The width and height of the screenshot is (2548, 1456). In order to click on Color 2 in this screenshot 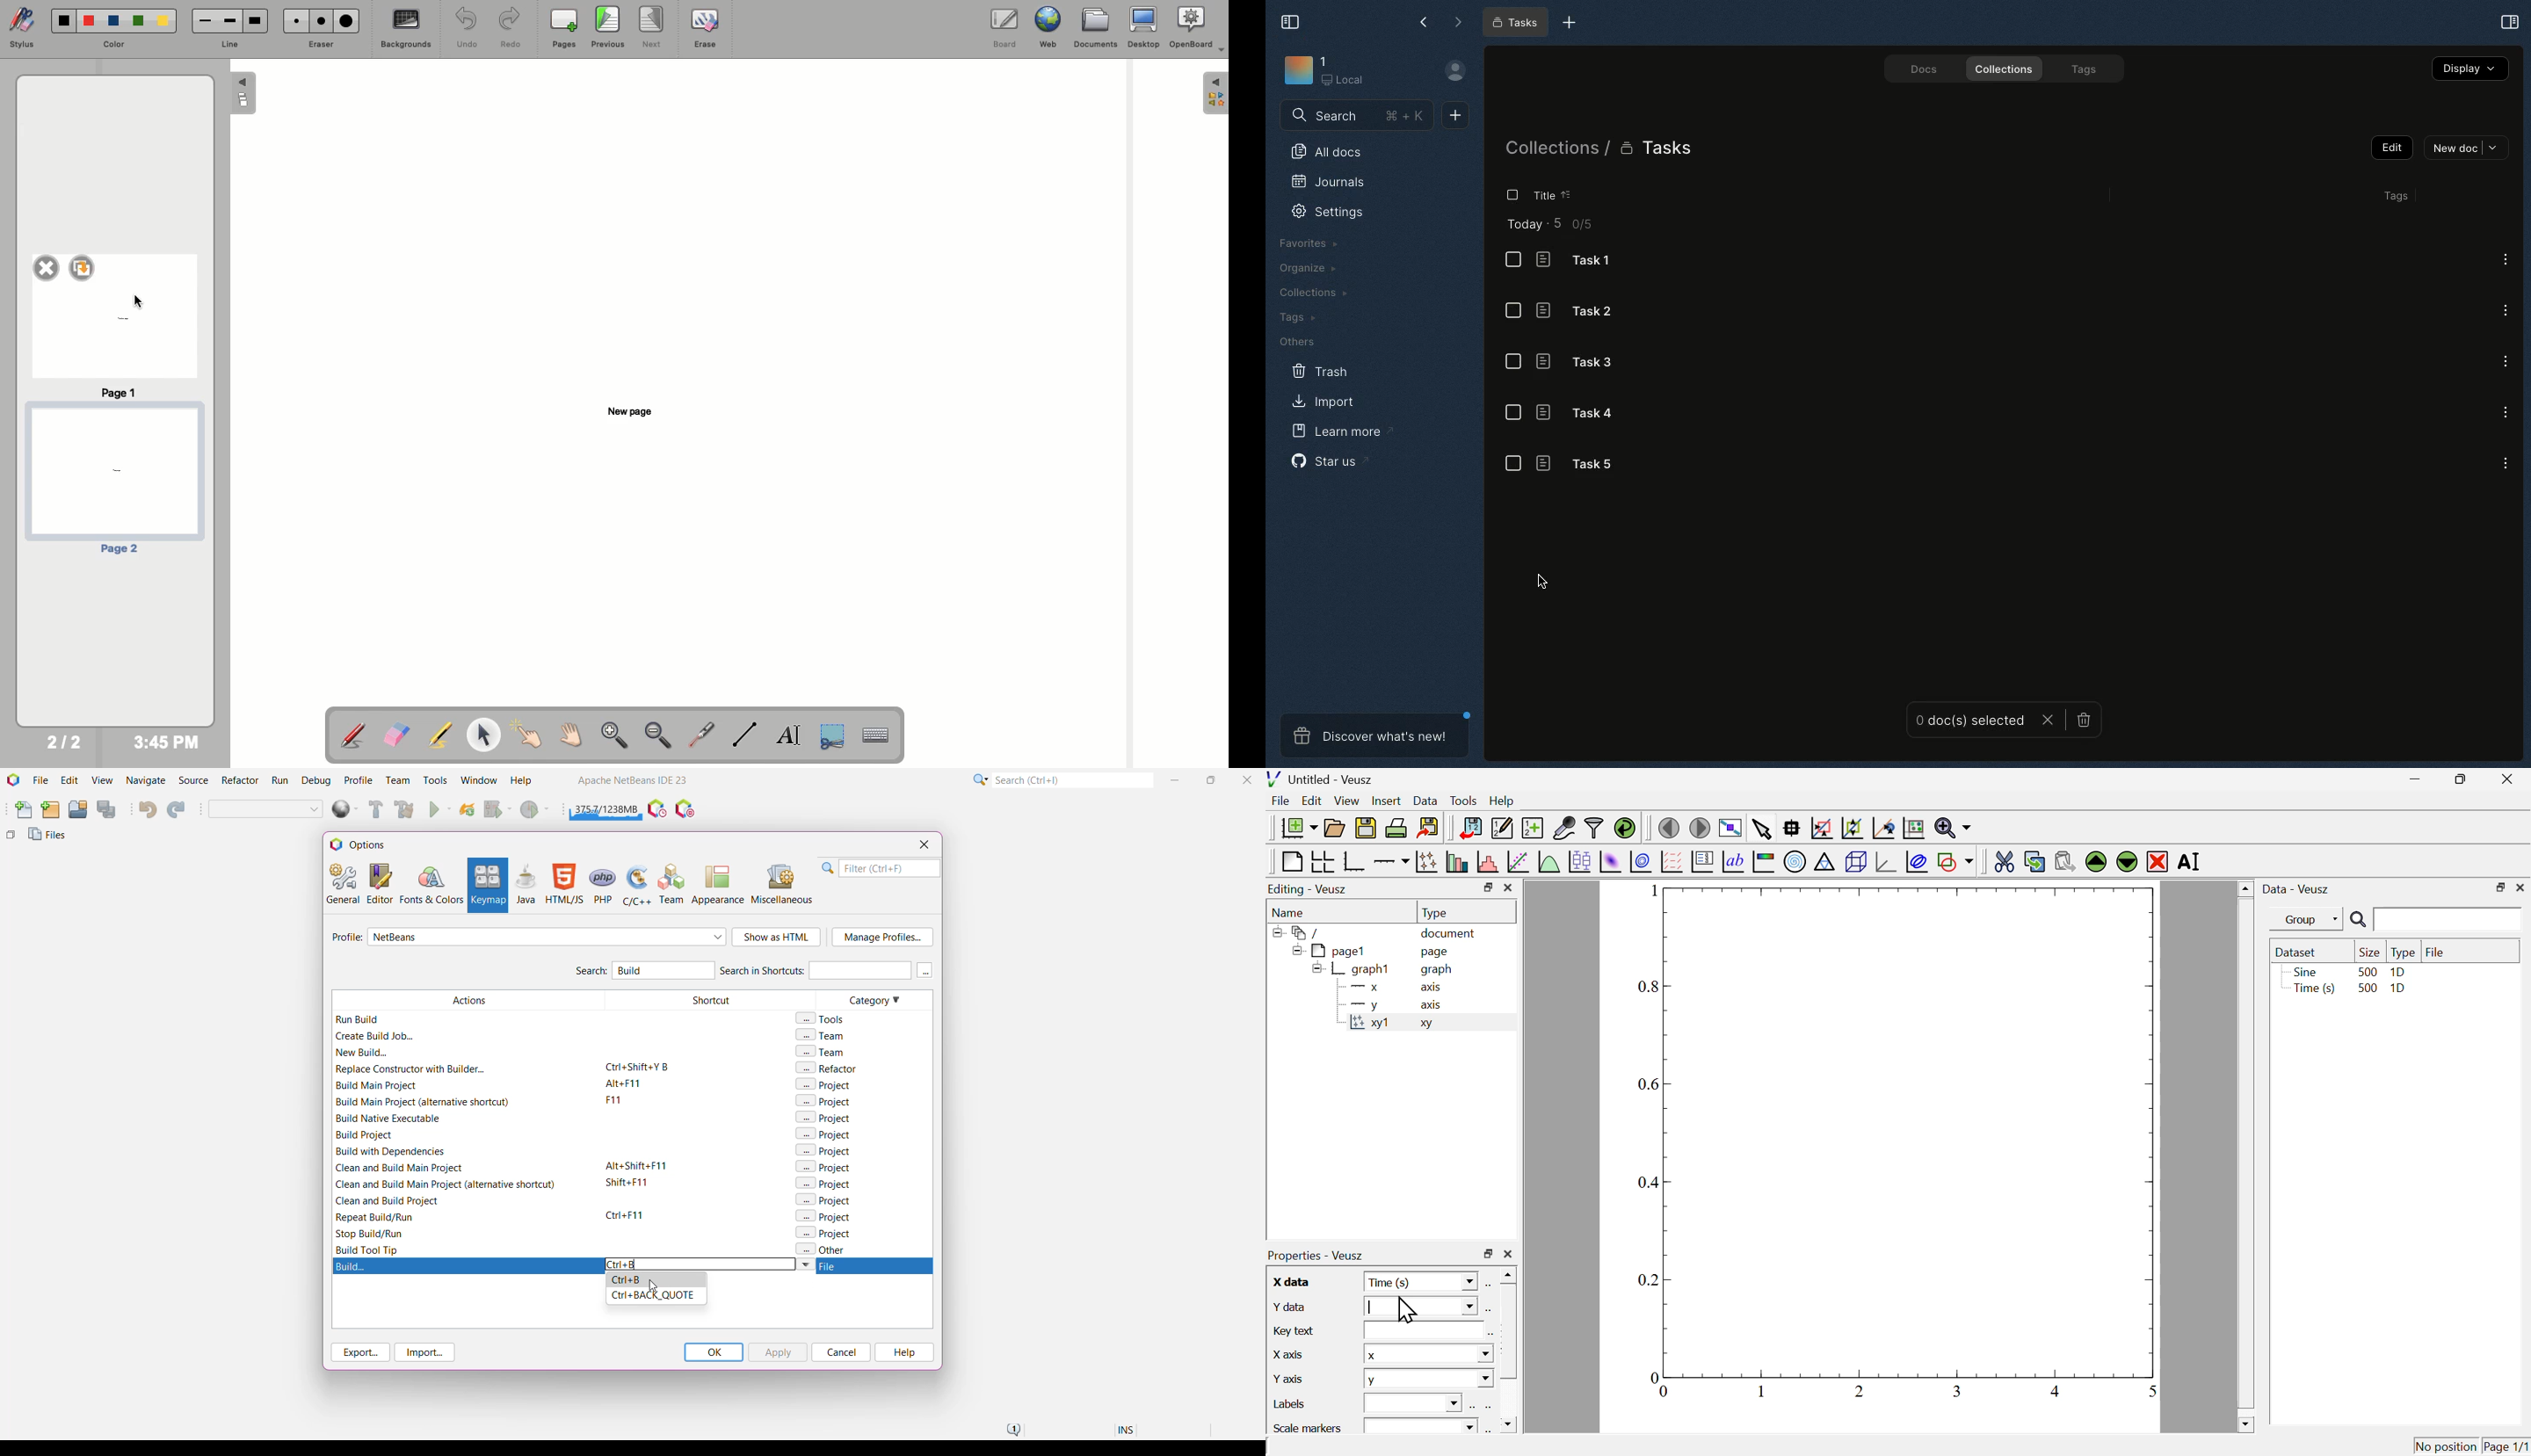, I will do `click(89, 21)`.